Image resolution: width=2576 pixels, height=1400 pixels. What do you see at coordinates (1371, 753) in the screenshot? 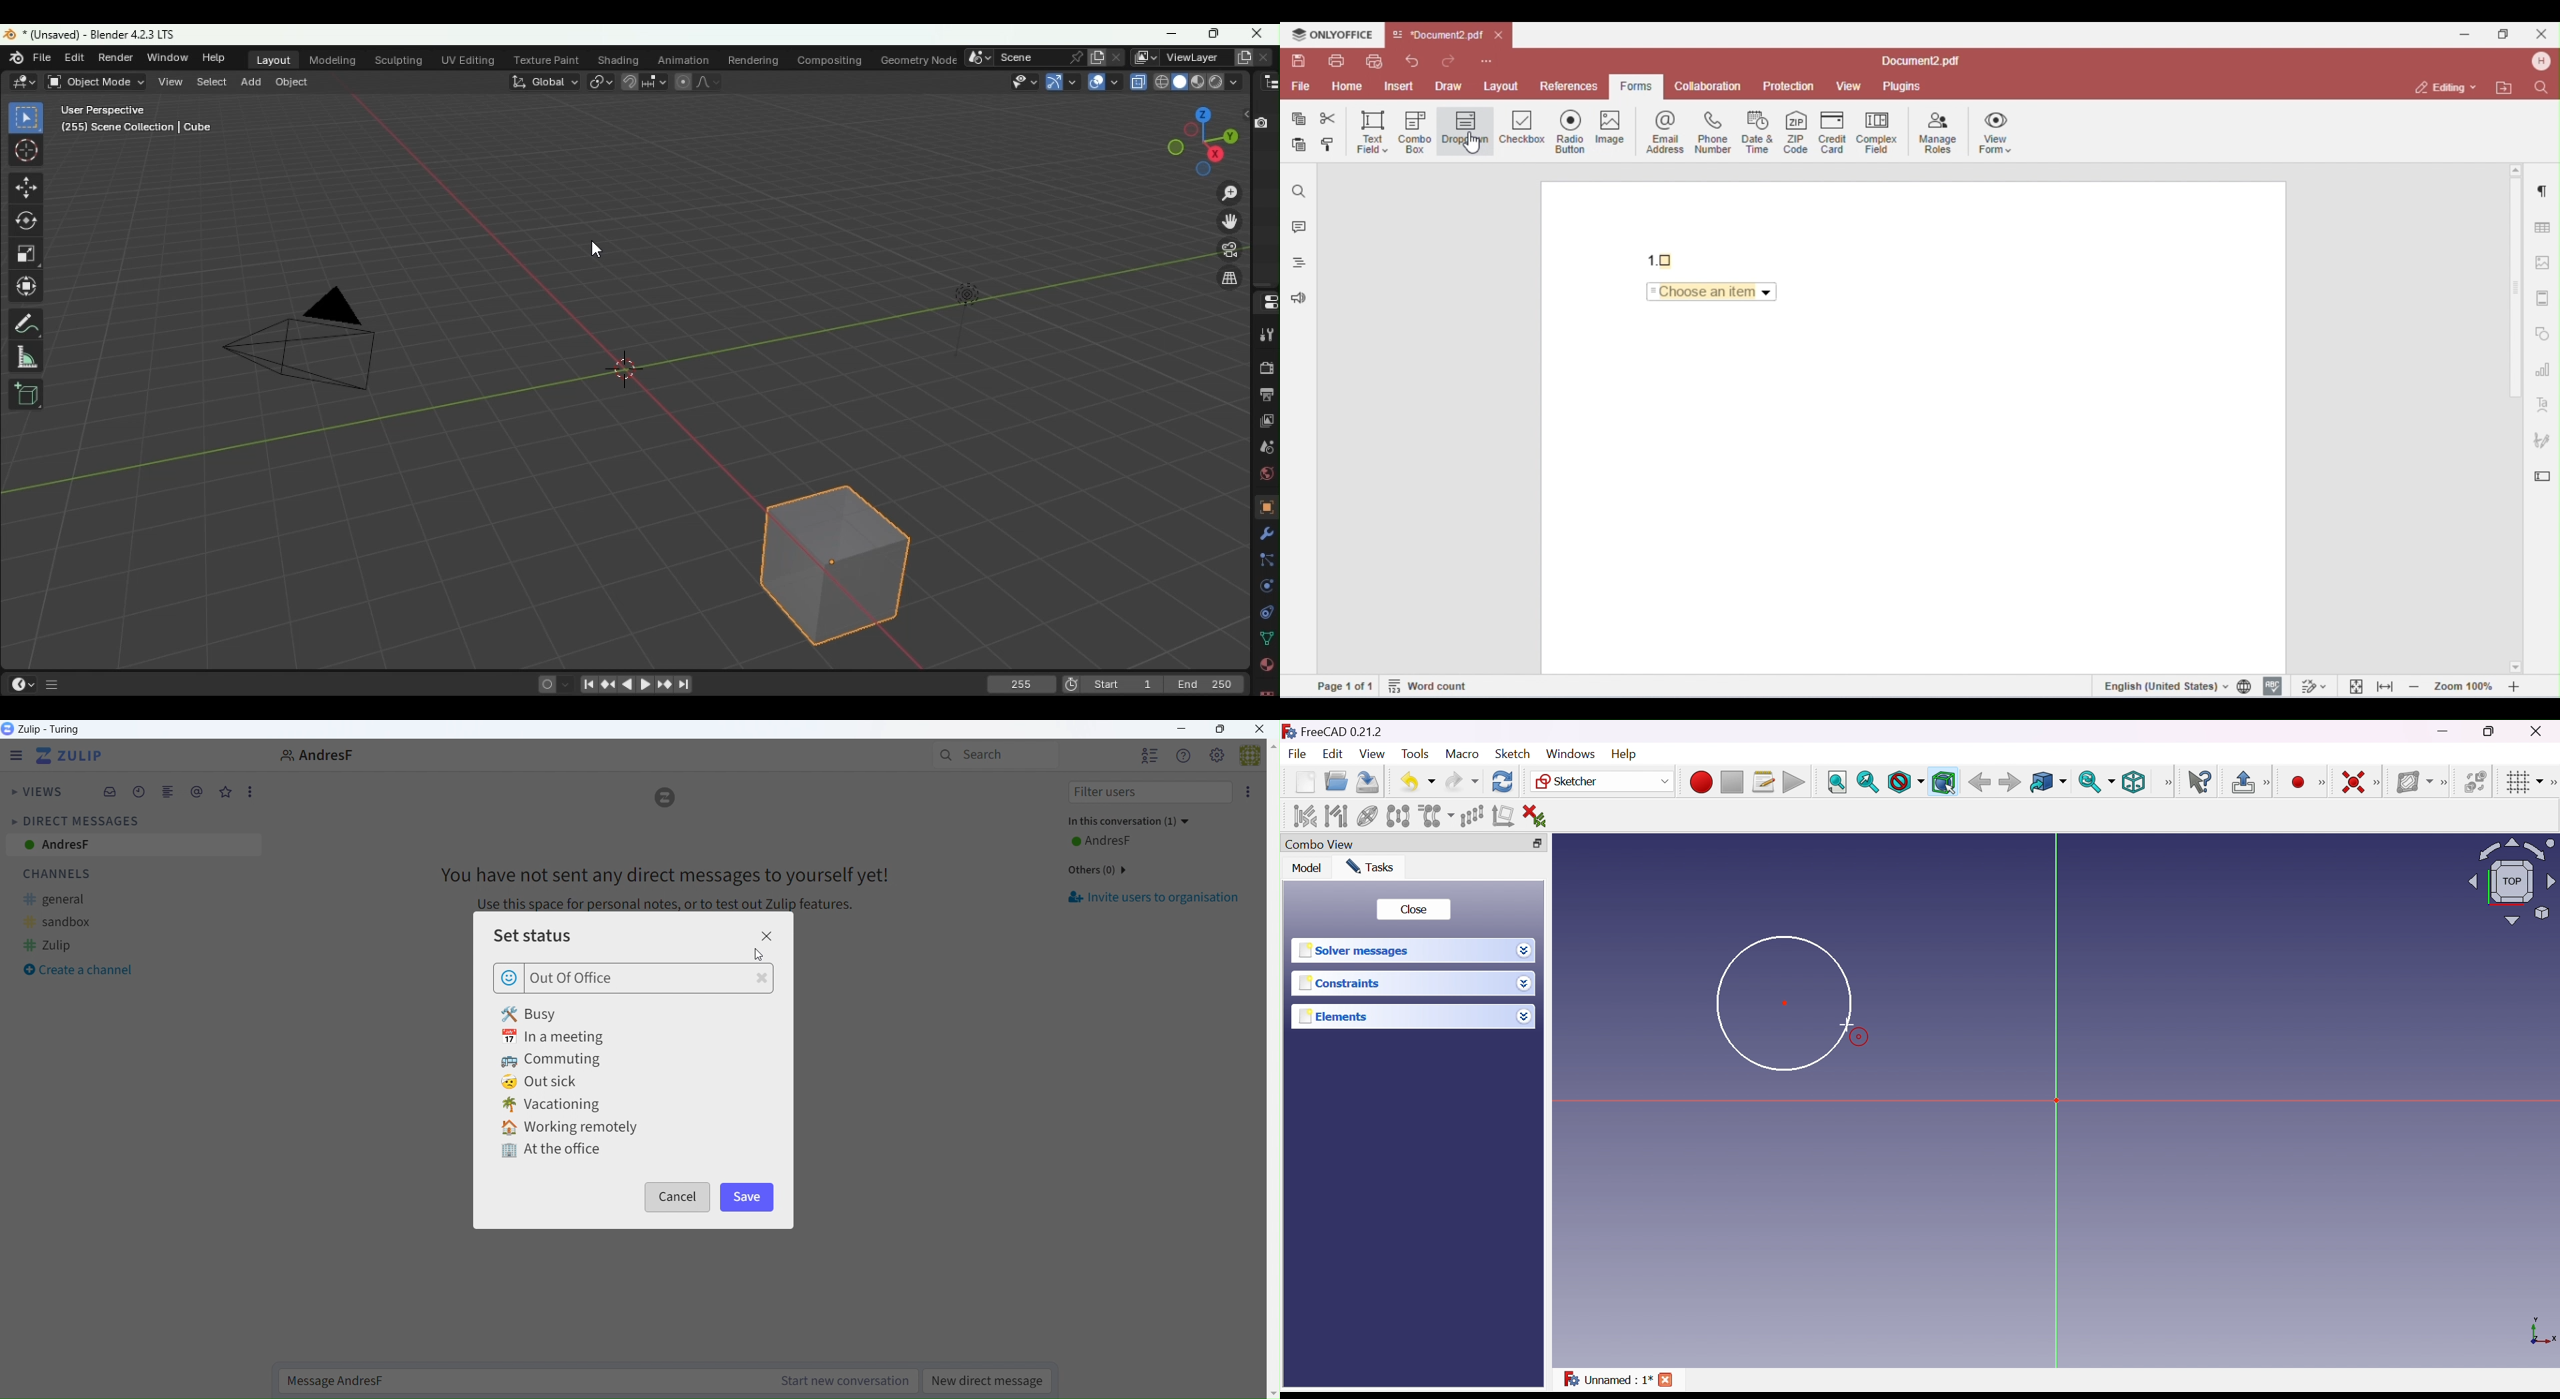
I see `View` at bounding box center [1371, 753].